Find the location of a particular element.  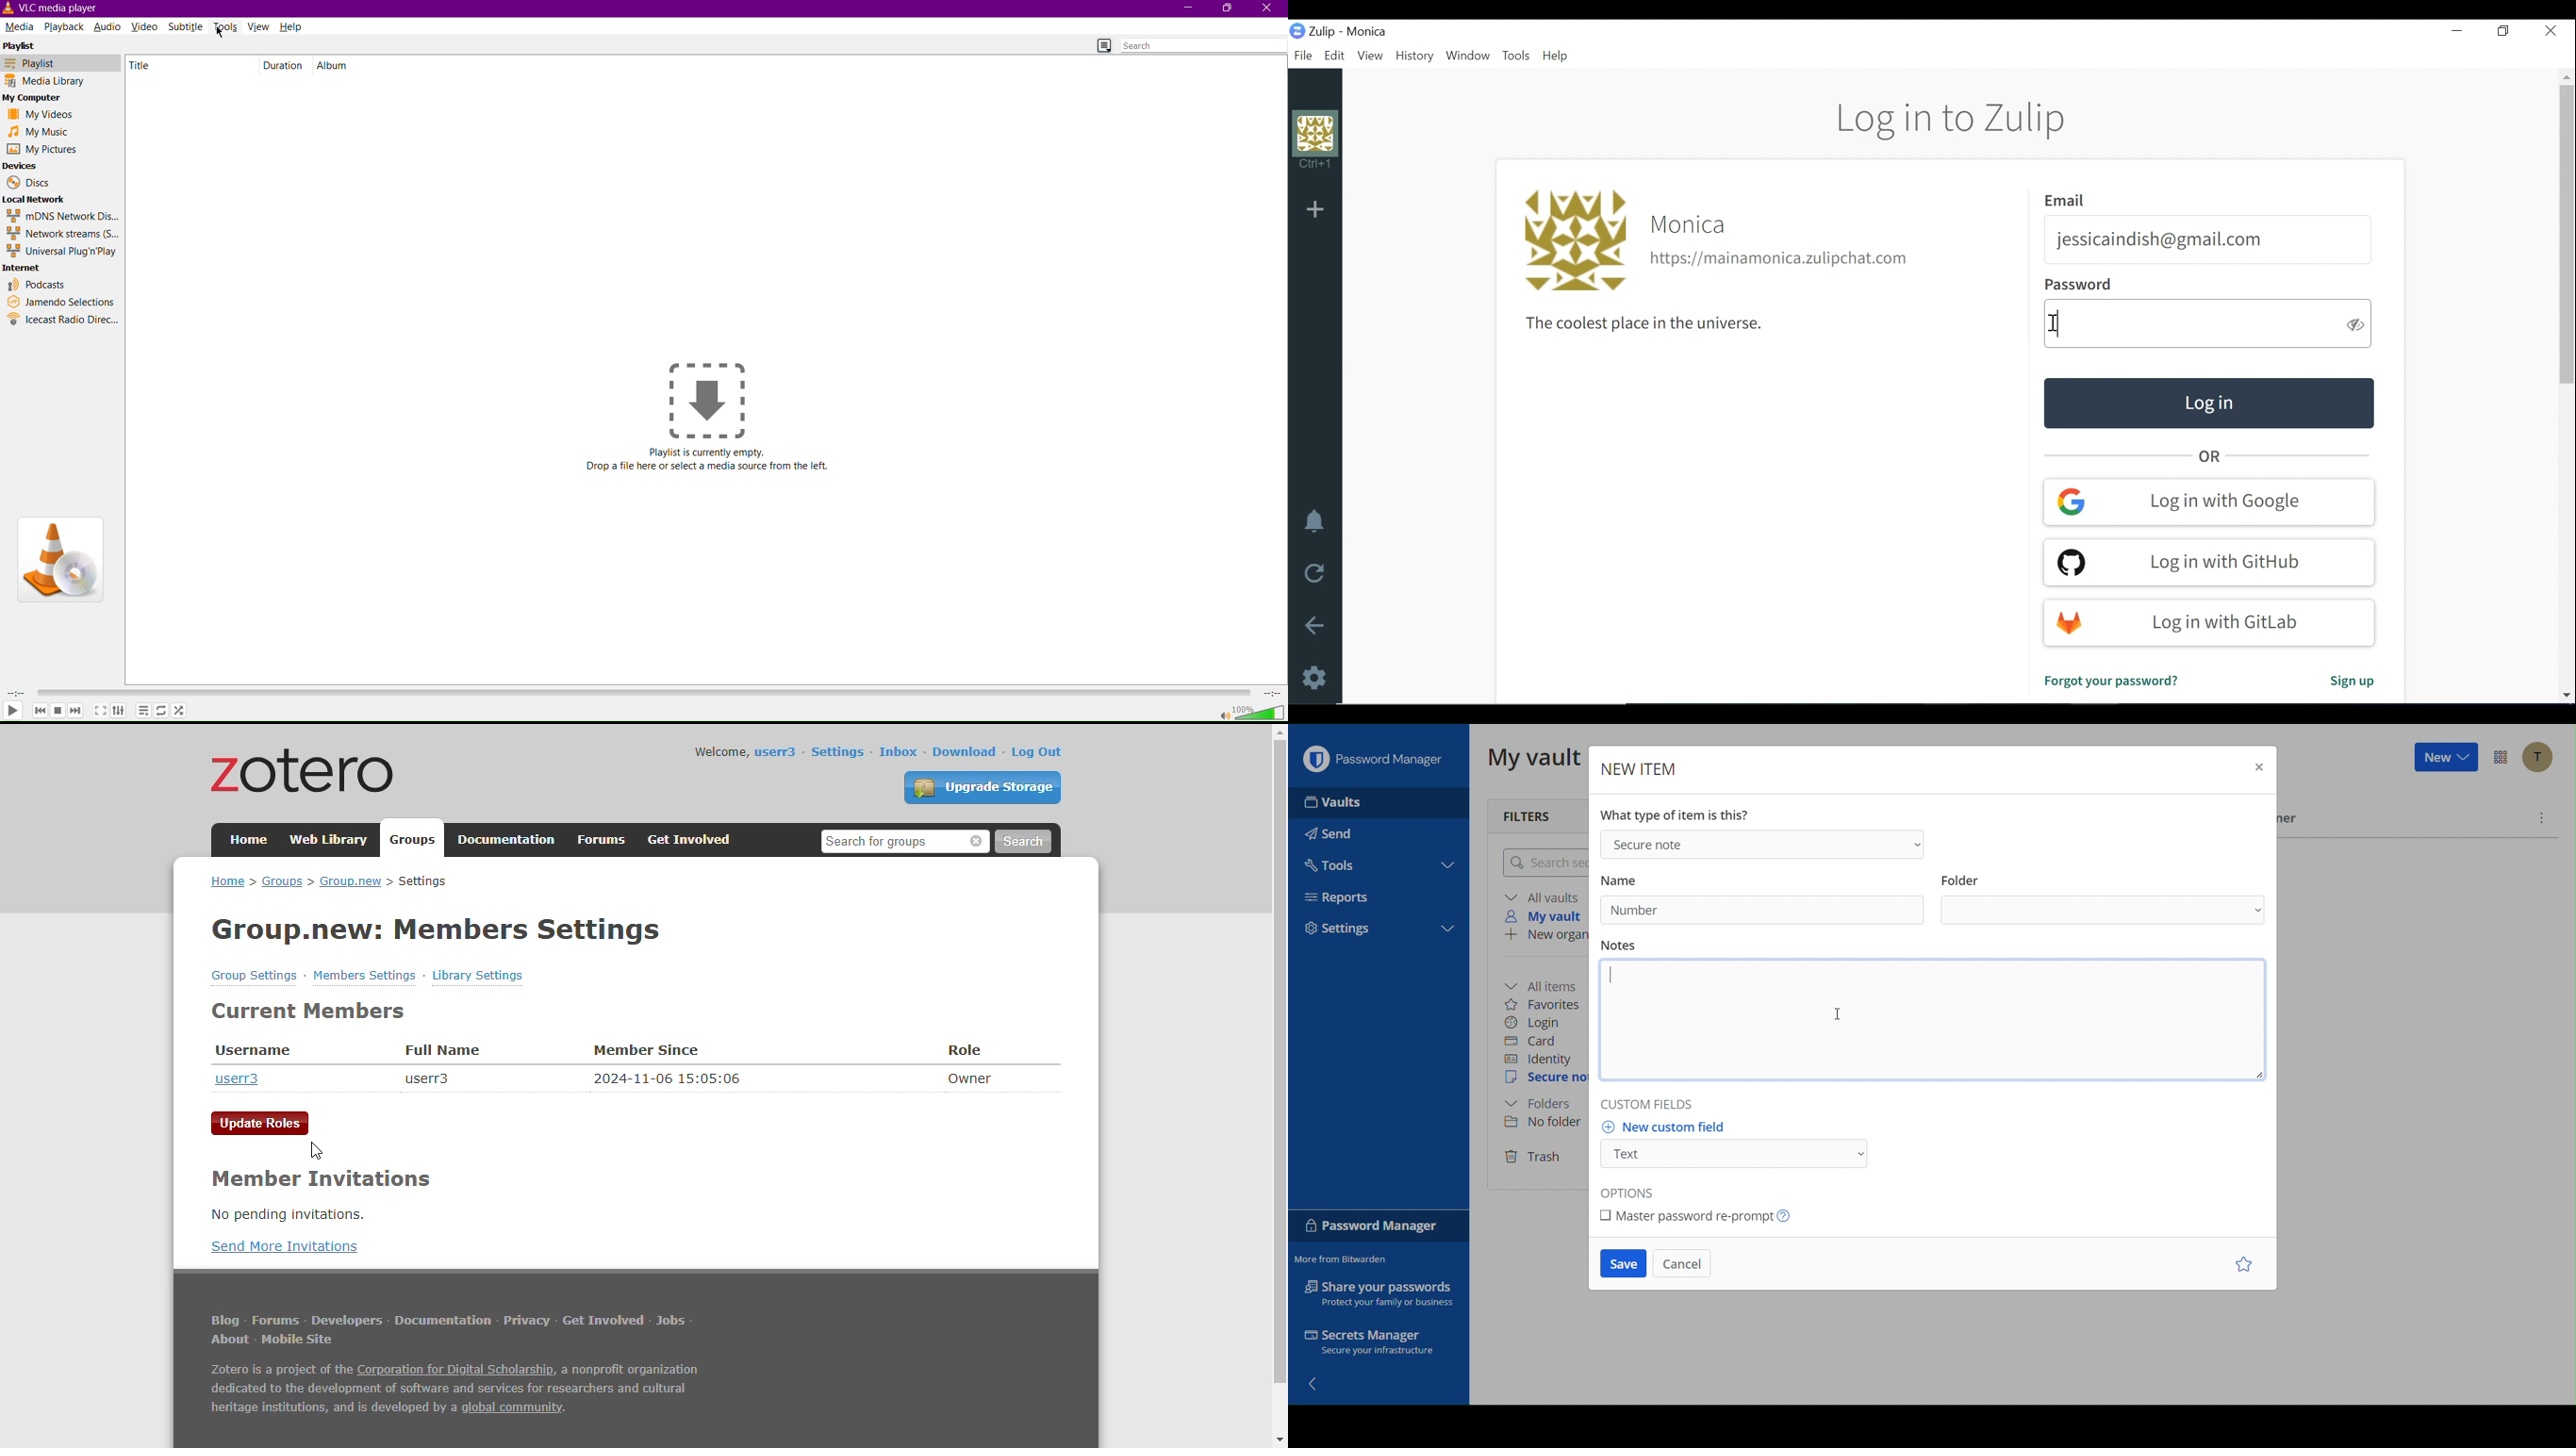

inbox is located at coordinates (899, 751).